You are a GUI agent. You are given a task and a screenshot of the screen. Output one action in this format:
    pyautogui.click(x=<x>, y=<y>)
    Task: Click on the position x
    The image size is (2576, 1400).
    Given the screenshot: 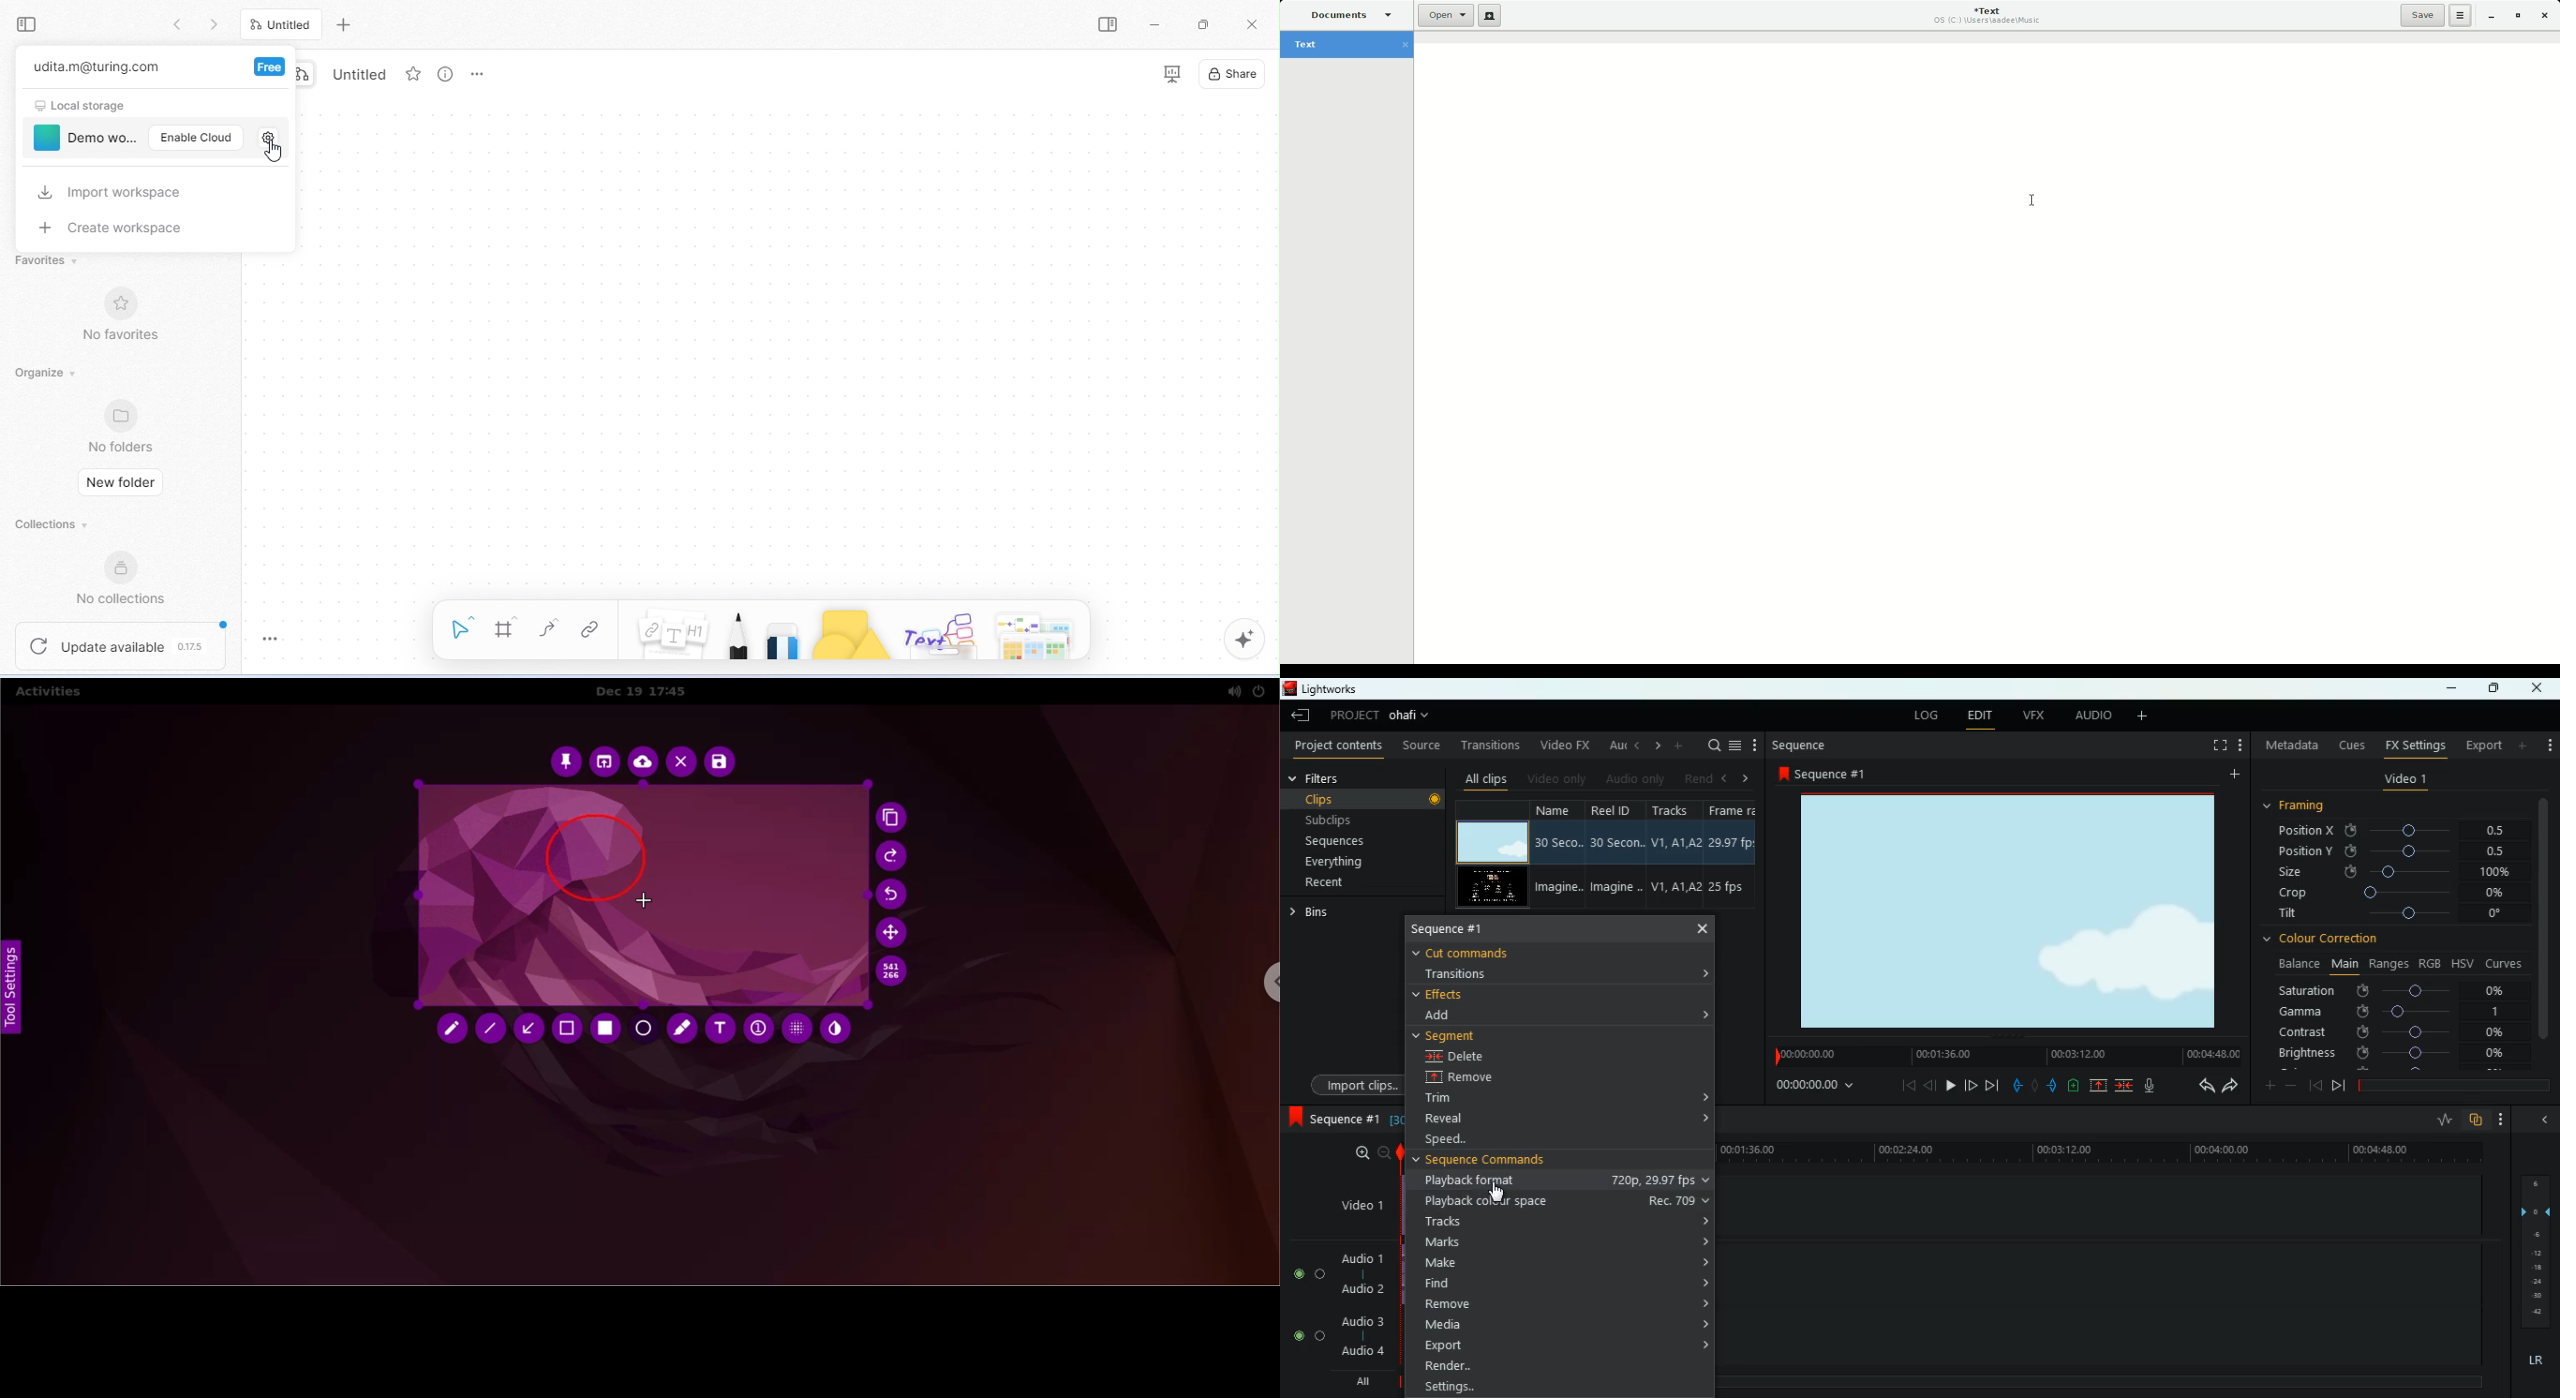 What is the action you would take?
    pyautogui.click(x=2392, y=829)
    